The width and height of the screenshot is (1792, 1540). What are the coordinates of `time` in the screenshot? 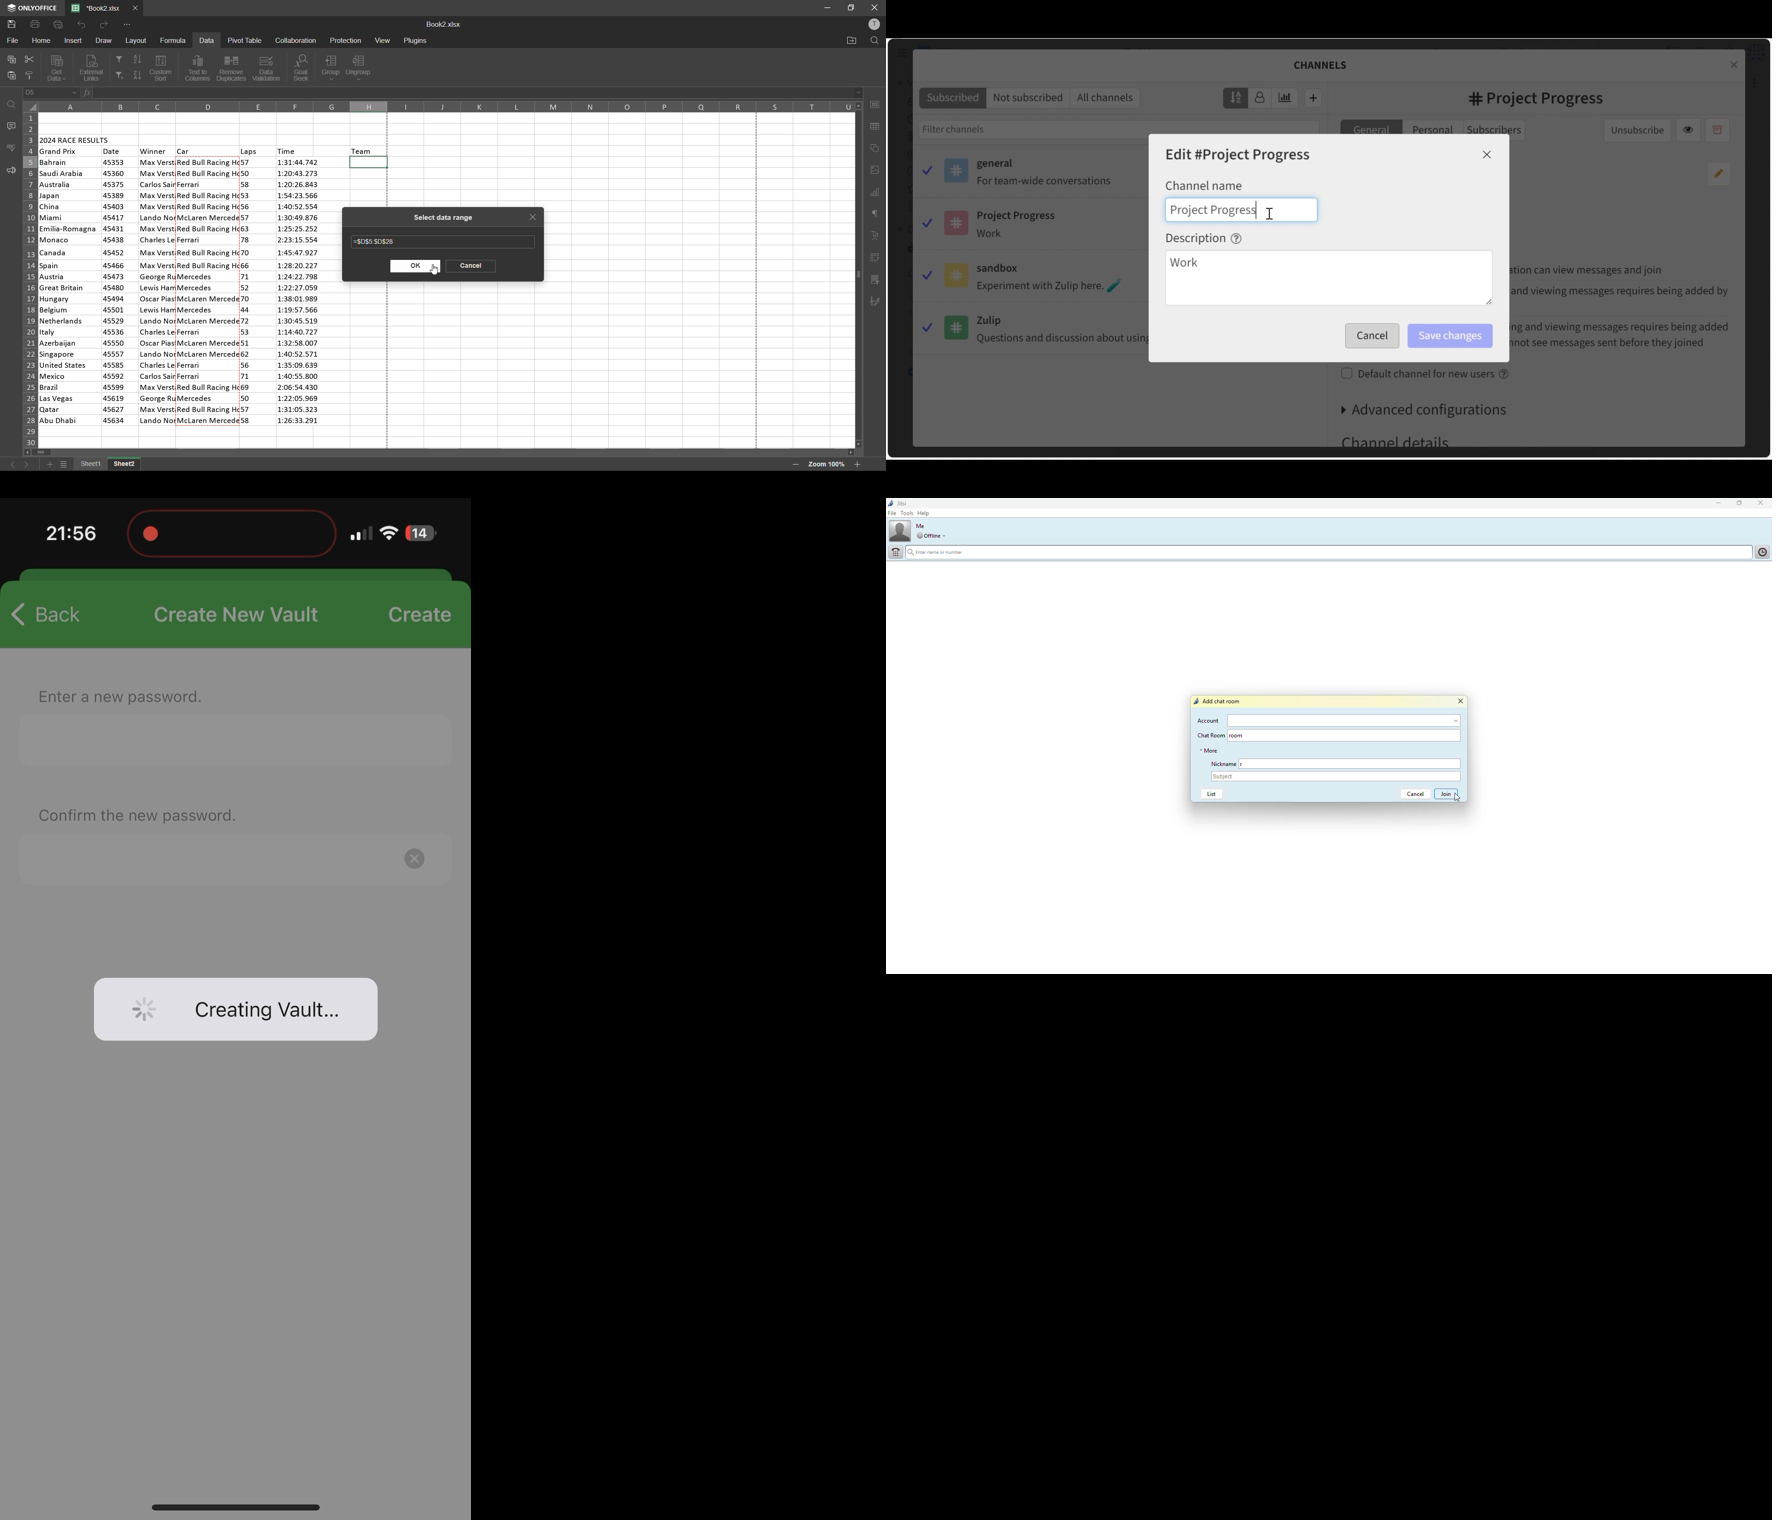 It's located at (288, 150).